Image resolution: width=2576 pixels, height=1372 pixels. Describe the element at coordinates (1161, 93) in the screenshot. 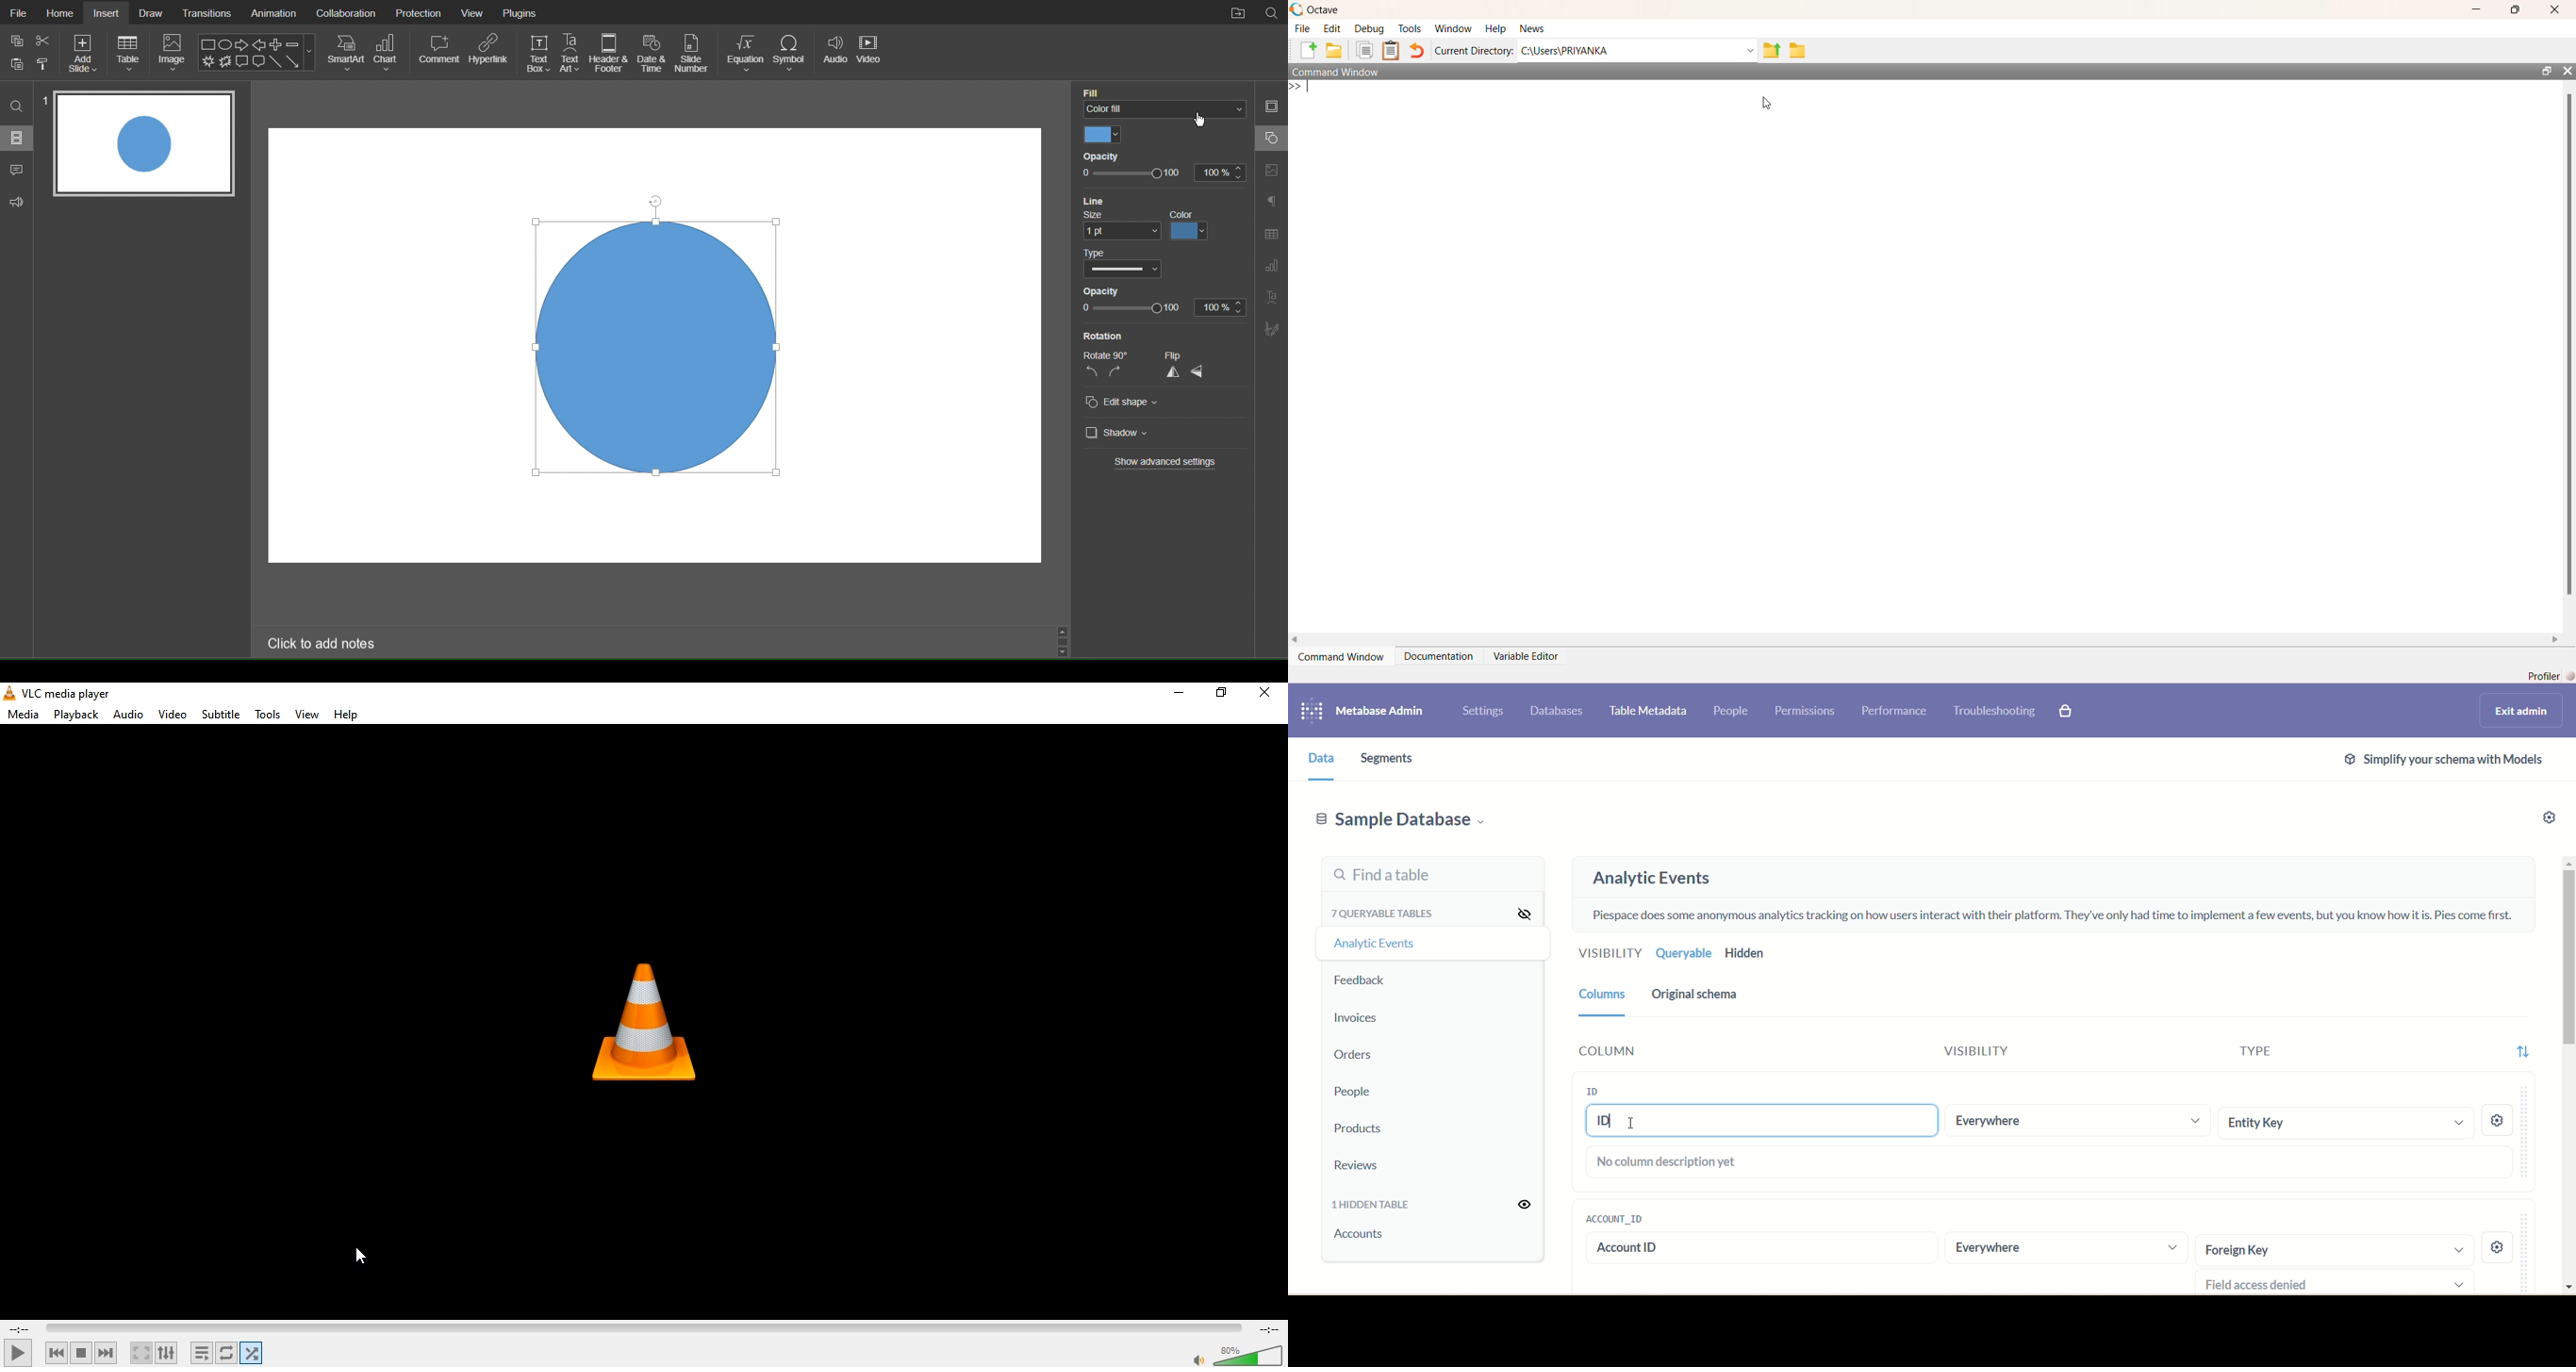

I see `Fill` at that location.